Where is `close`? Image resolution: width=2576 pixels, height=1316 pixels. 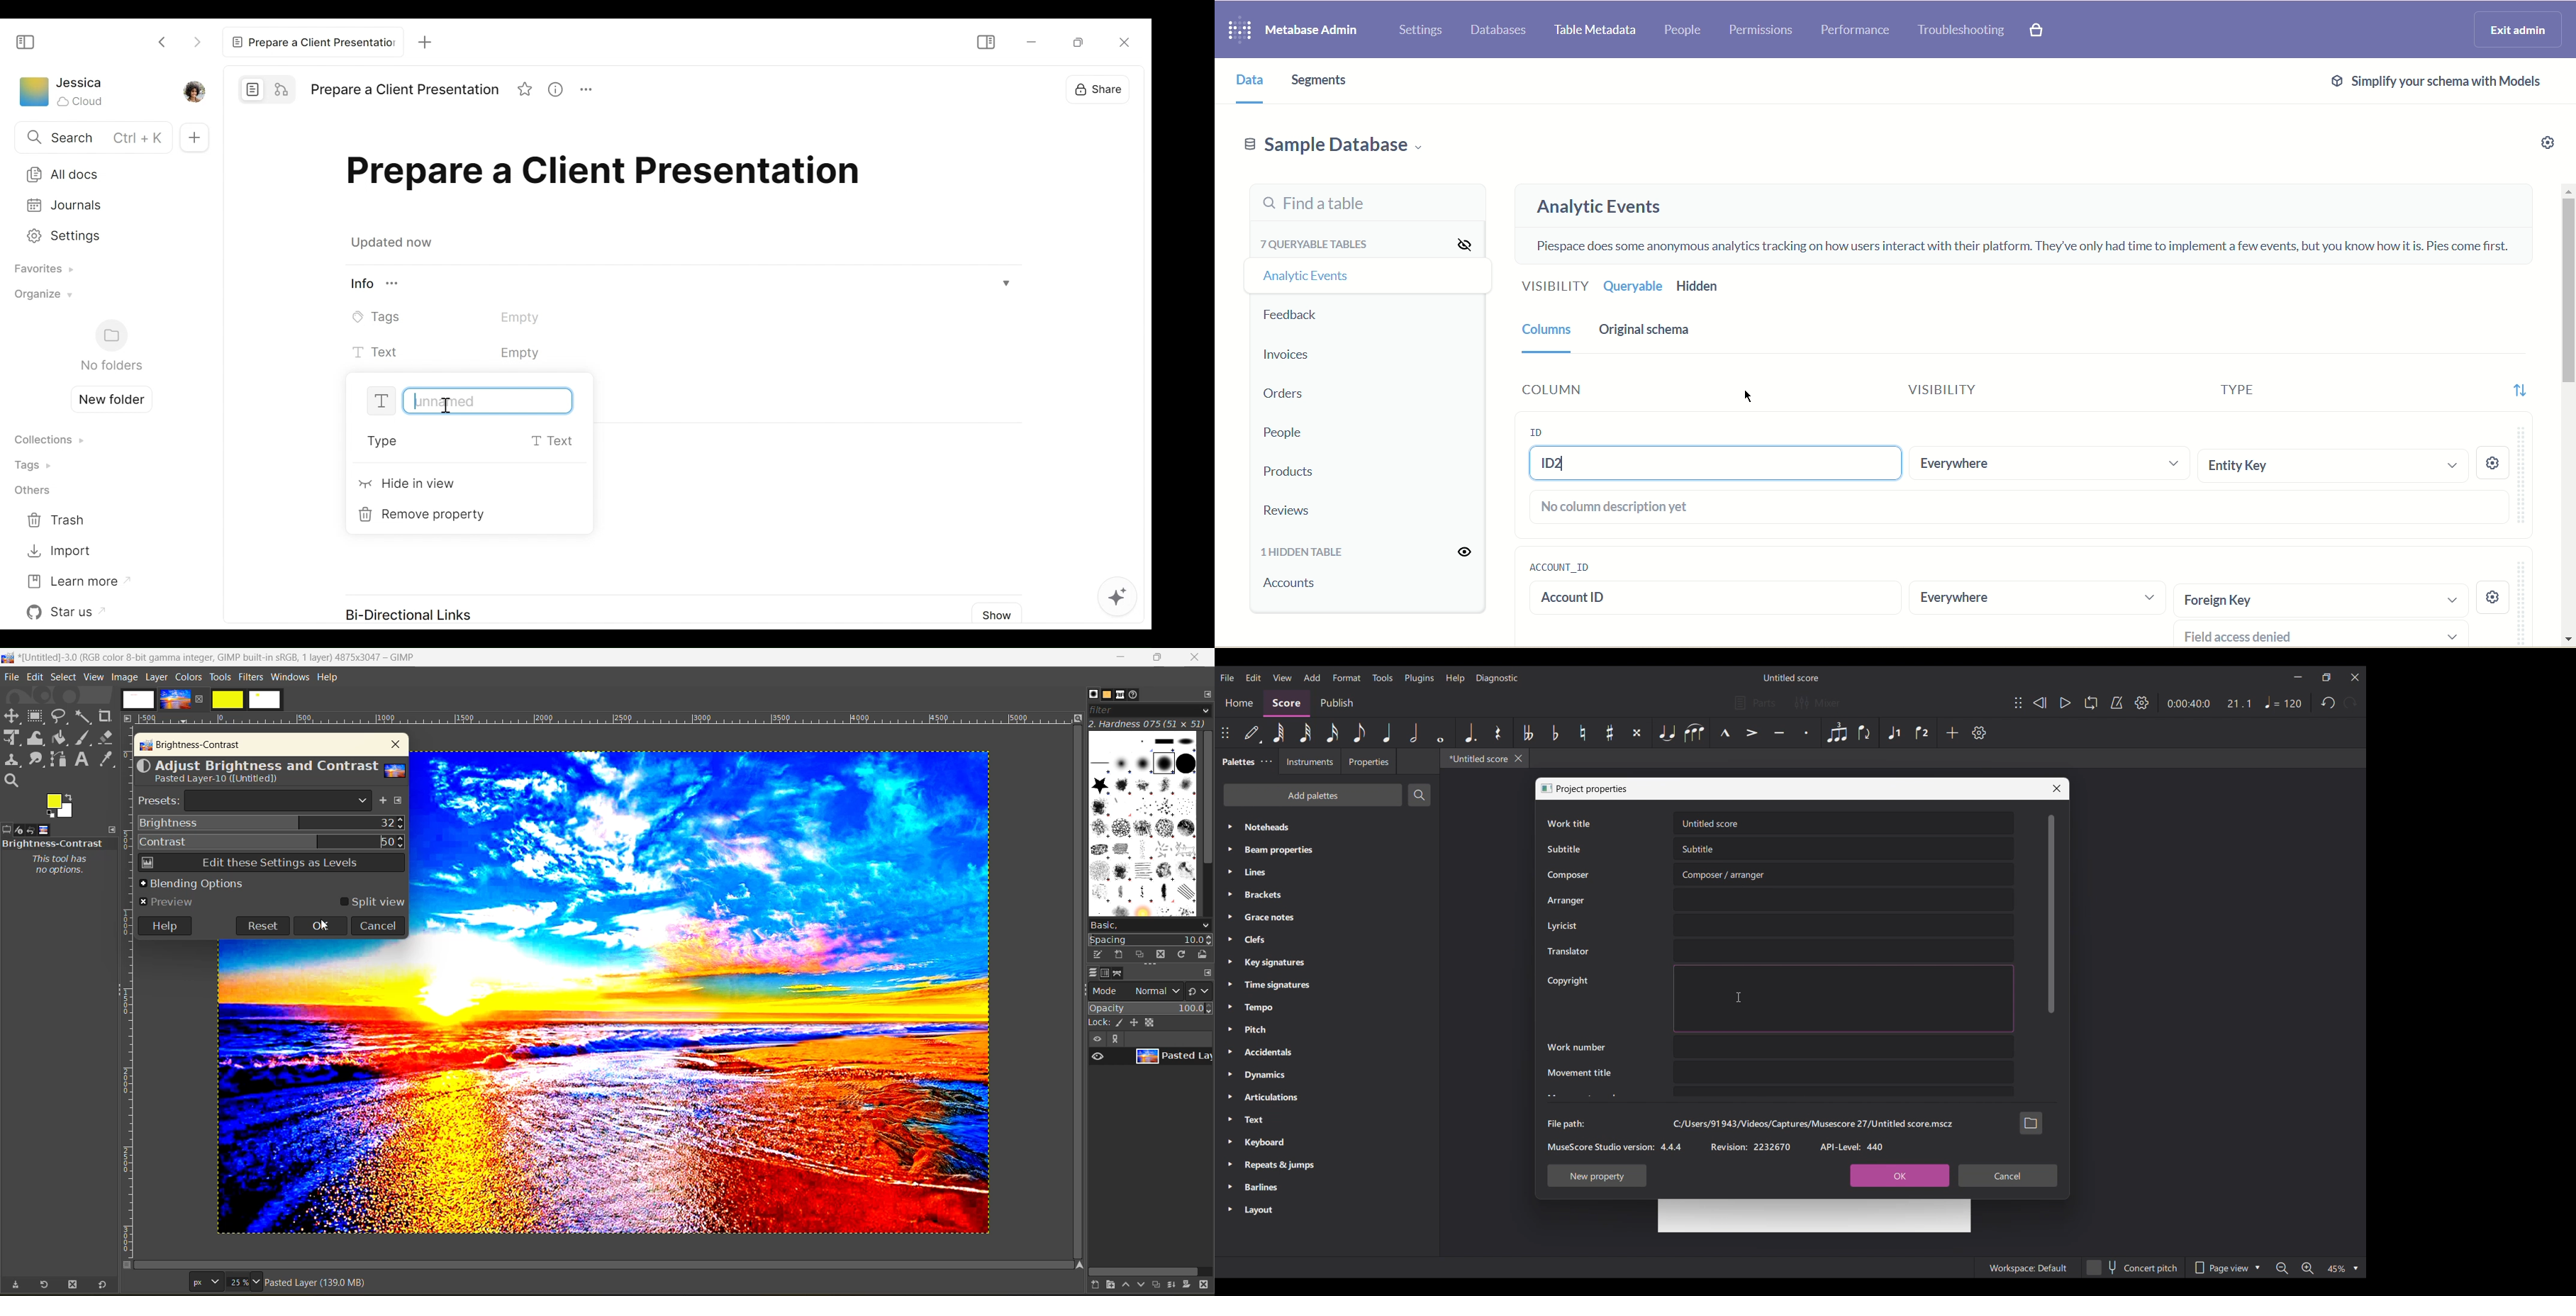
close is located at coordinates (393, 745).